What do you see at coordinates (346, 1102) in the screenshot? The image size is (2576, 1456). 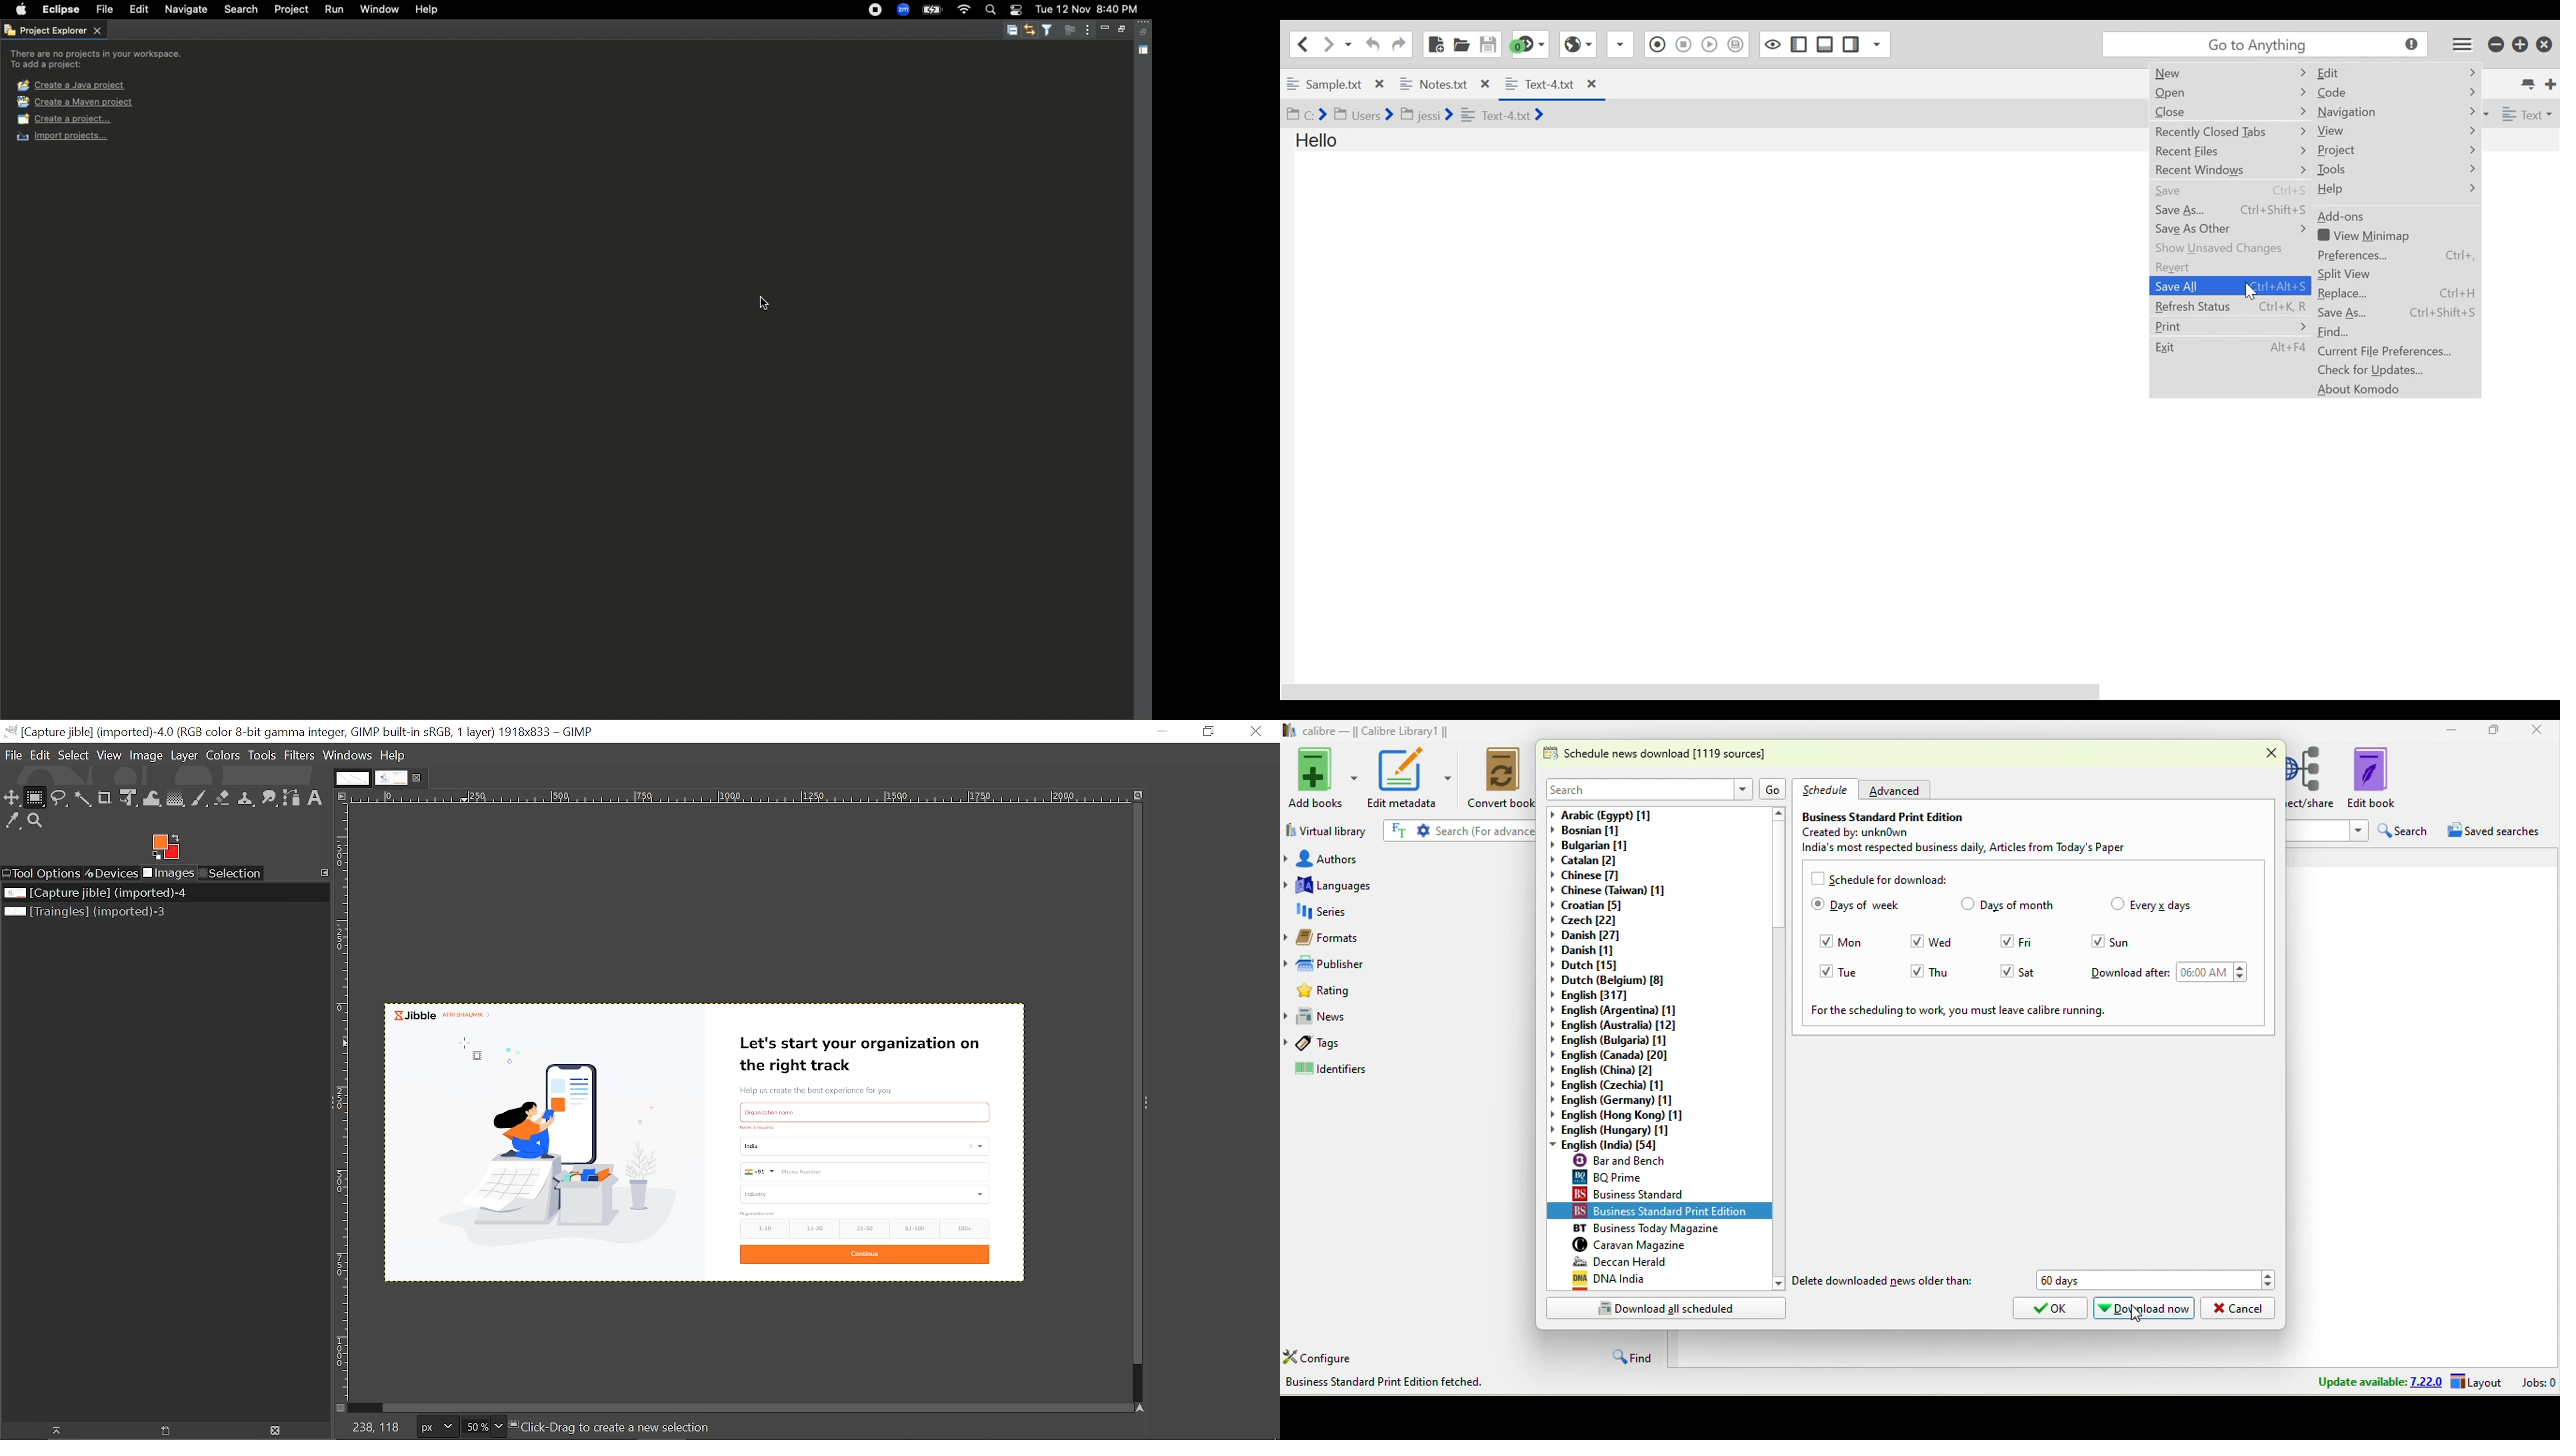 I see `Vertical label` at bounding box center [346, 1102].